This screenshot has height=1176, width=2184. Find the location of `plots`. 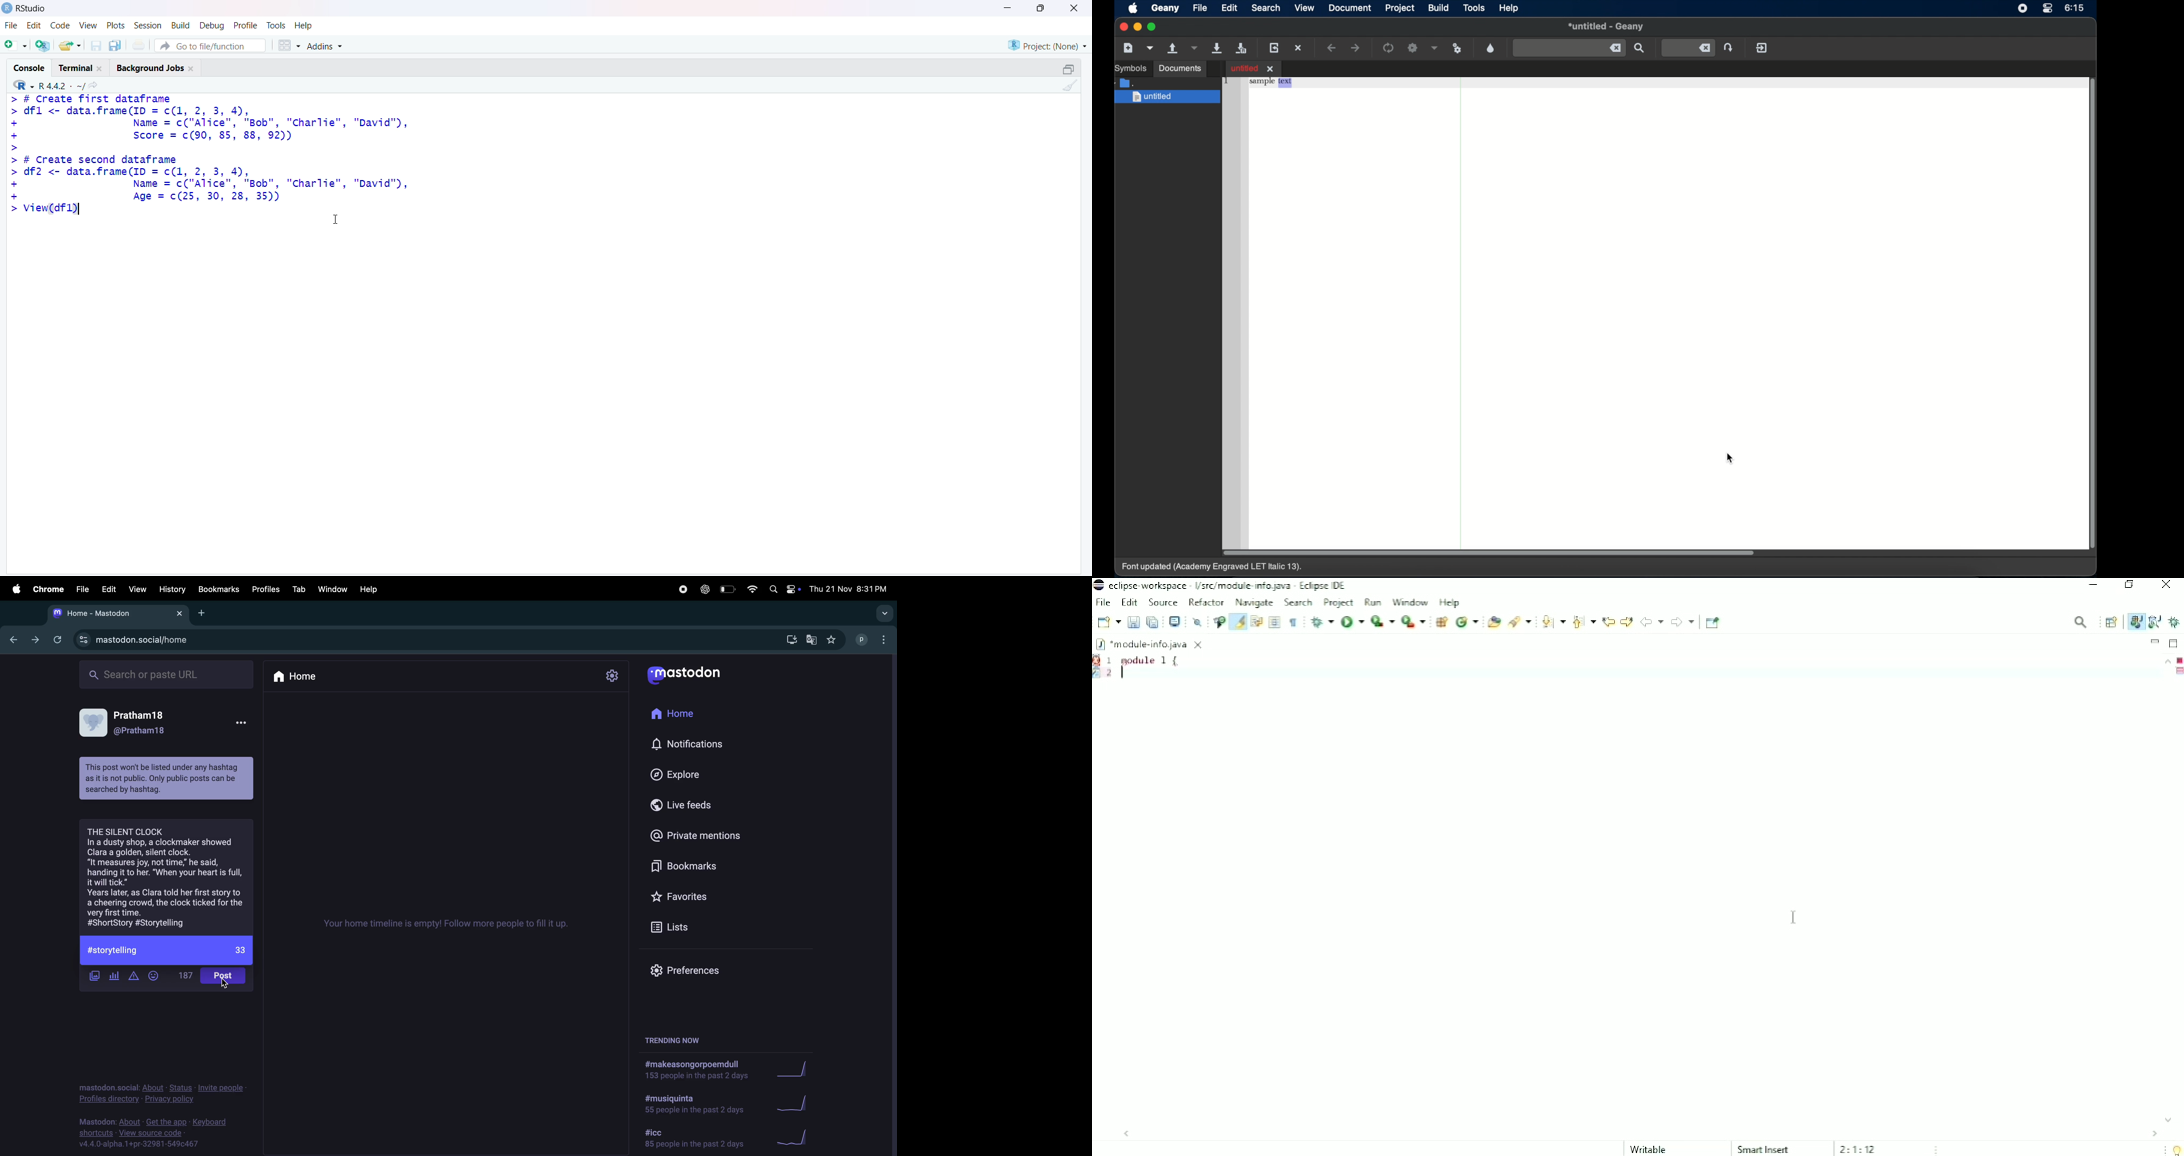

plots is located at coordinates (117, 26).